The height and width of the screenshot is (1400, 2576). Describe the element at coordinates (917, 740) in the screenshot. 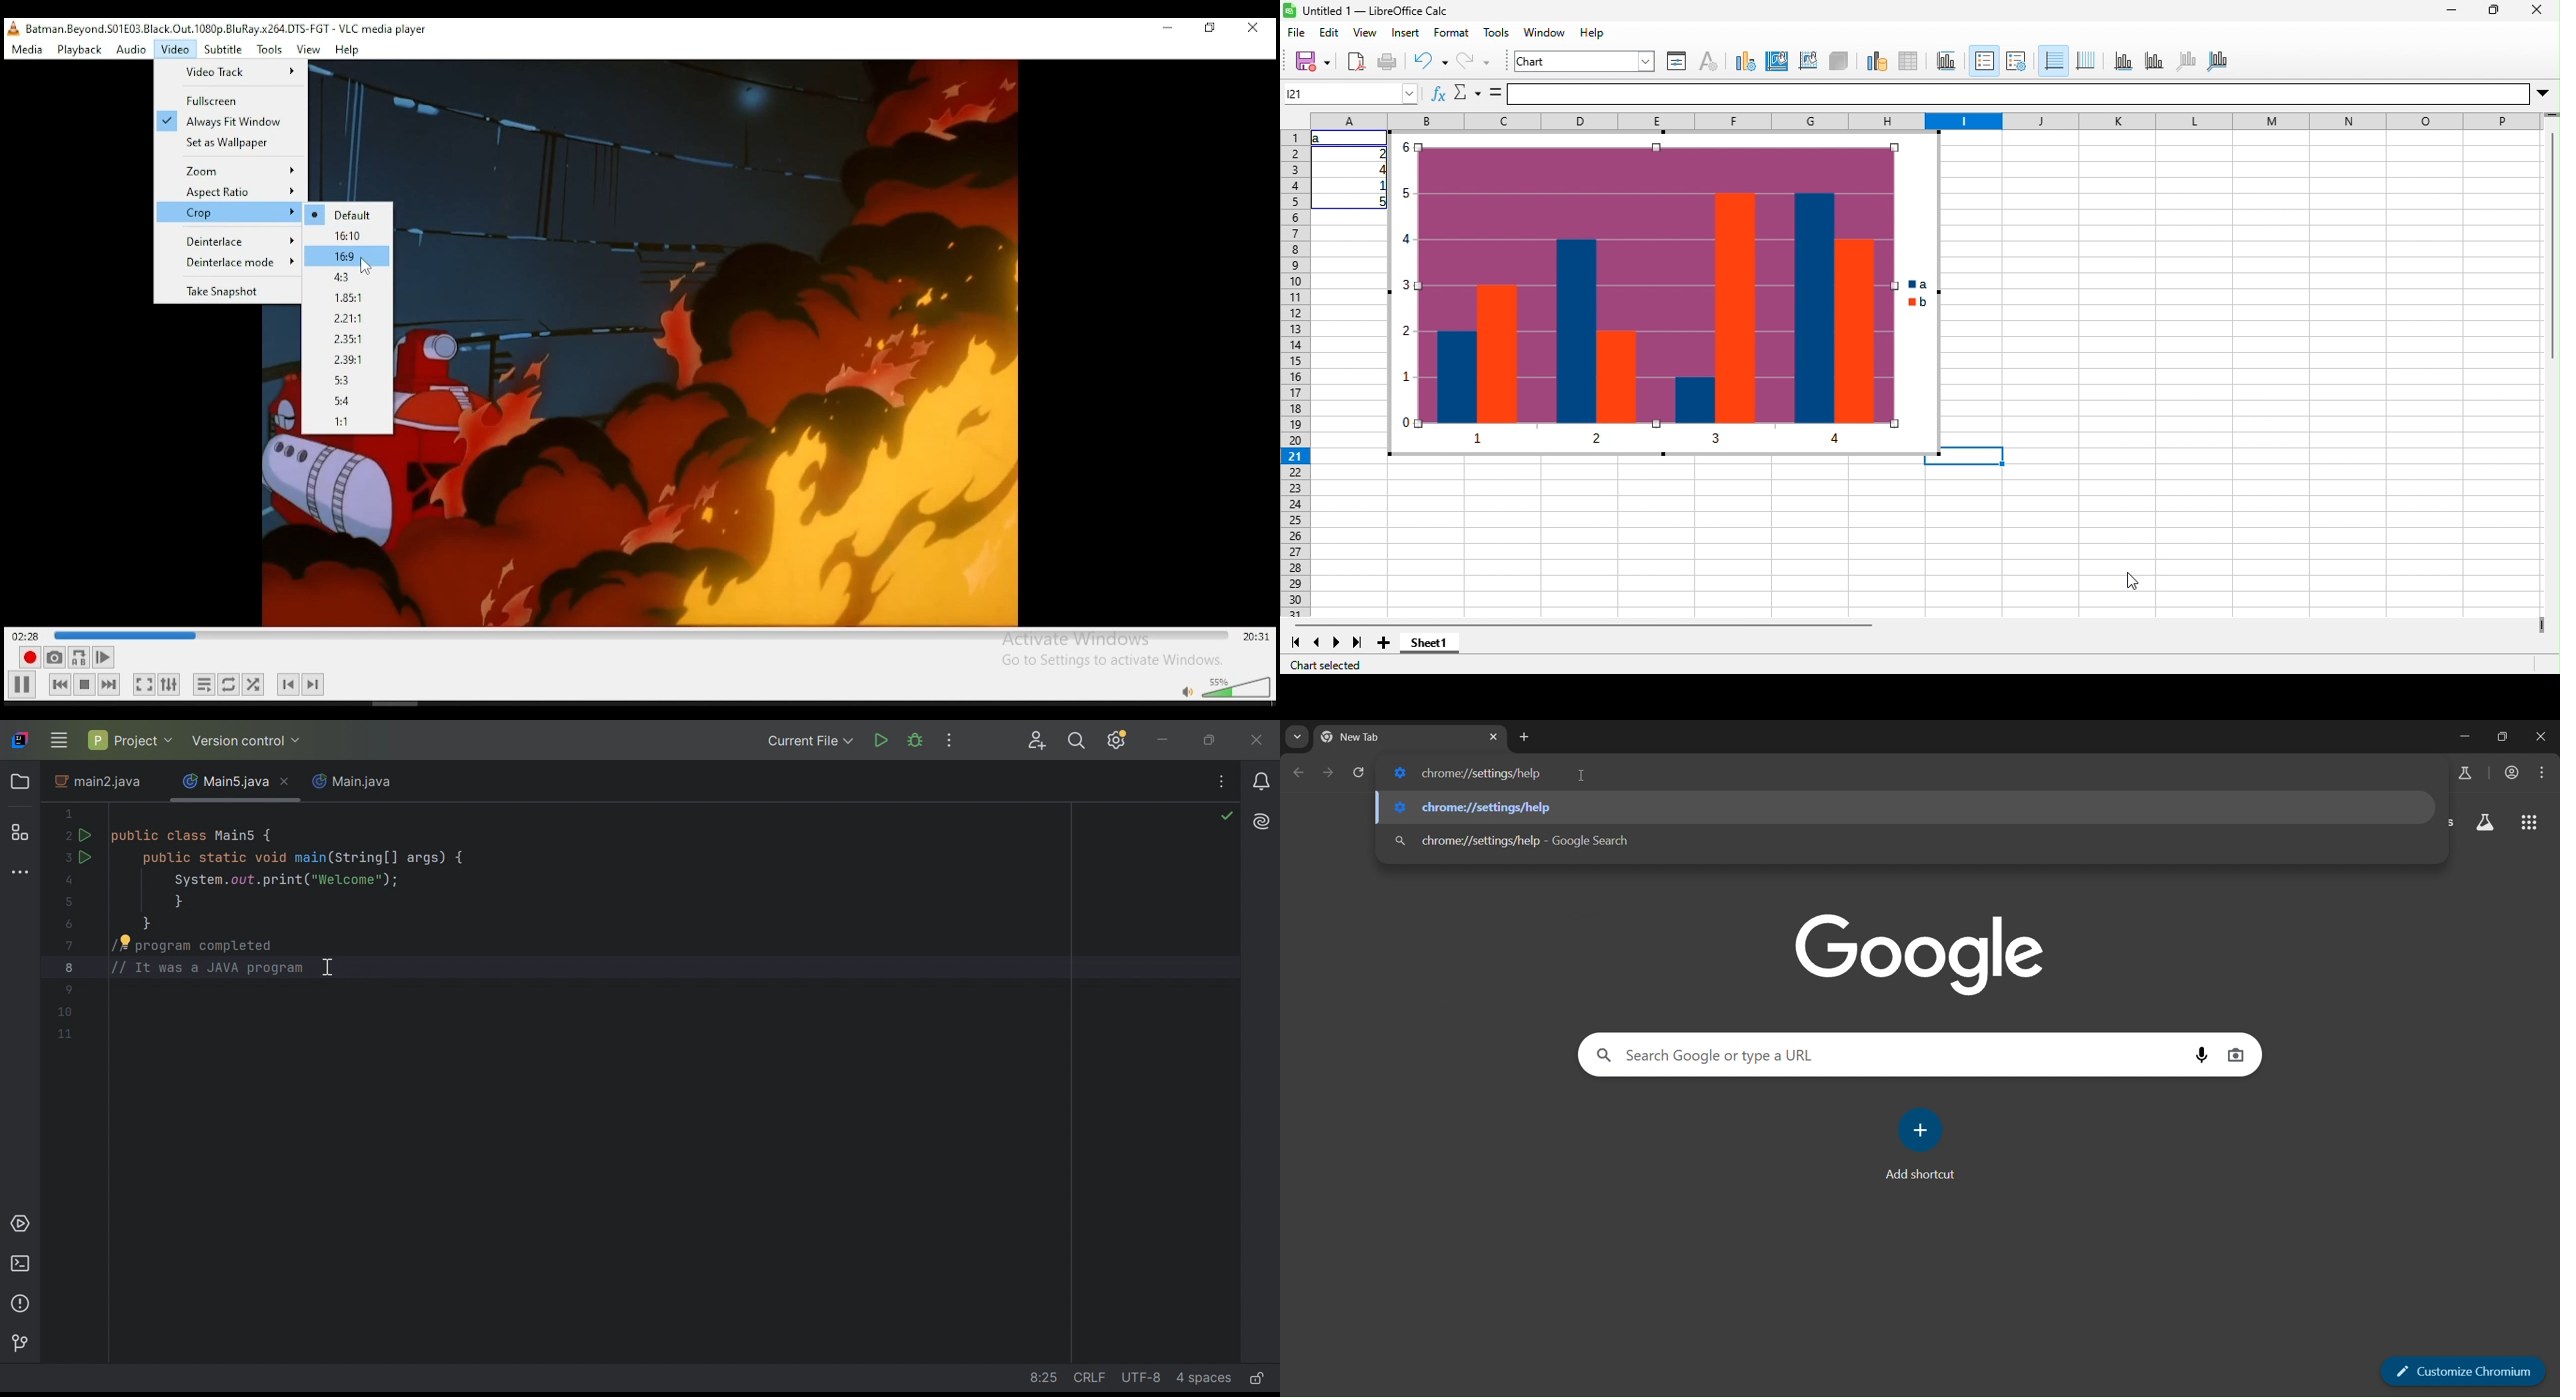

I see `Debug` at that location.